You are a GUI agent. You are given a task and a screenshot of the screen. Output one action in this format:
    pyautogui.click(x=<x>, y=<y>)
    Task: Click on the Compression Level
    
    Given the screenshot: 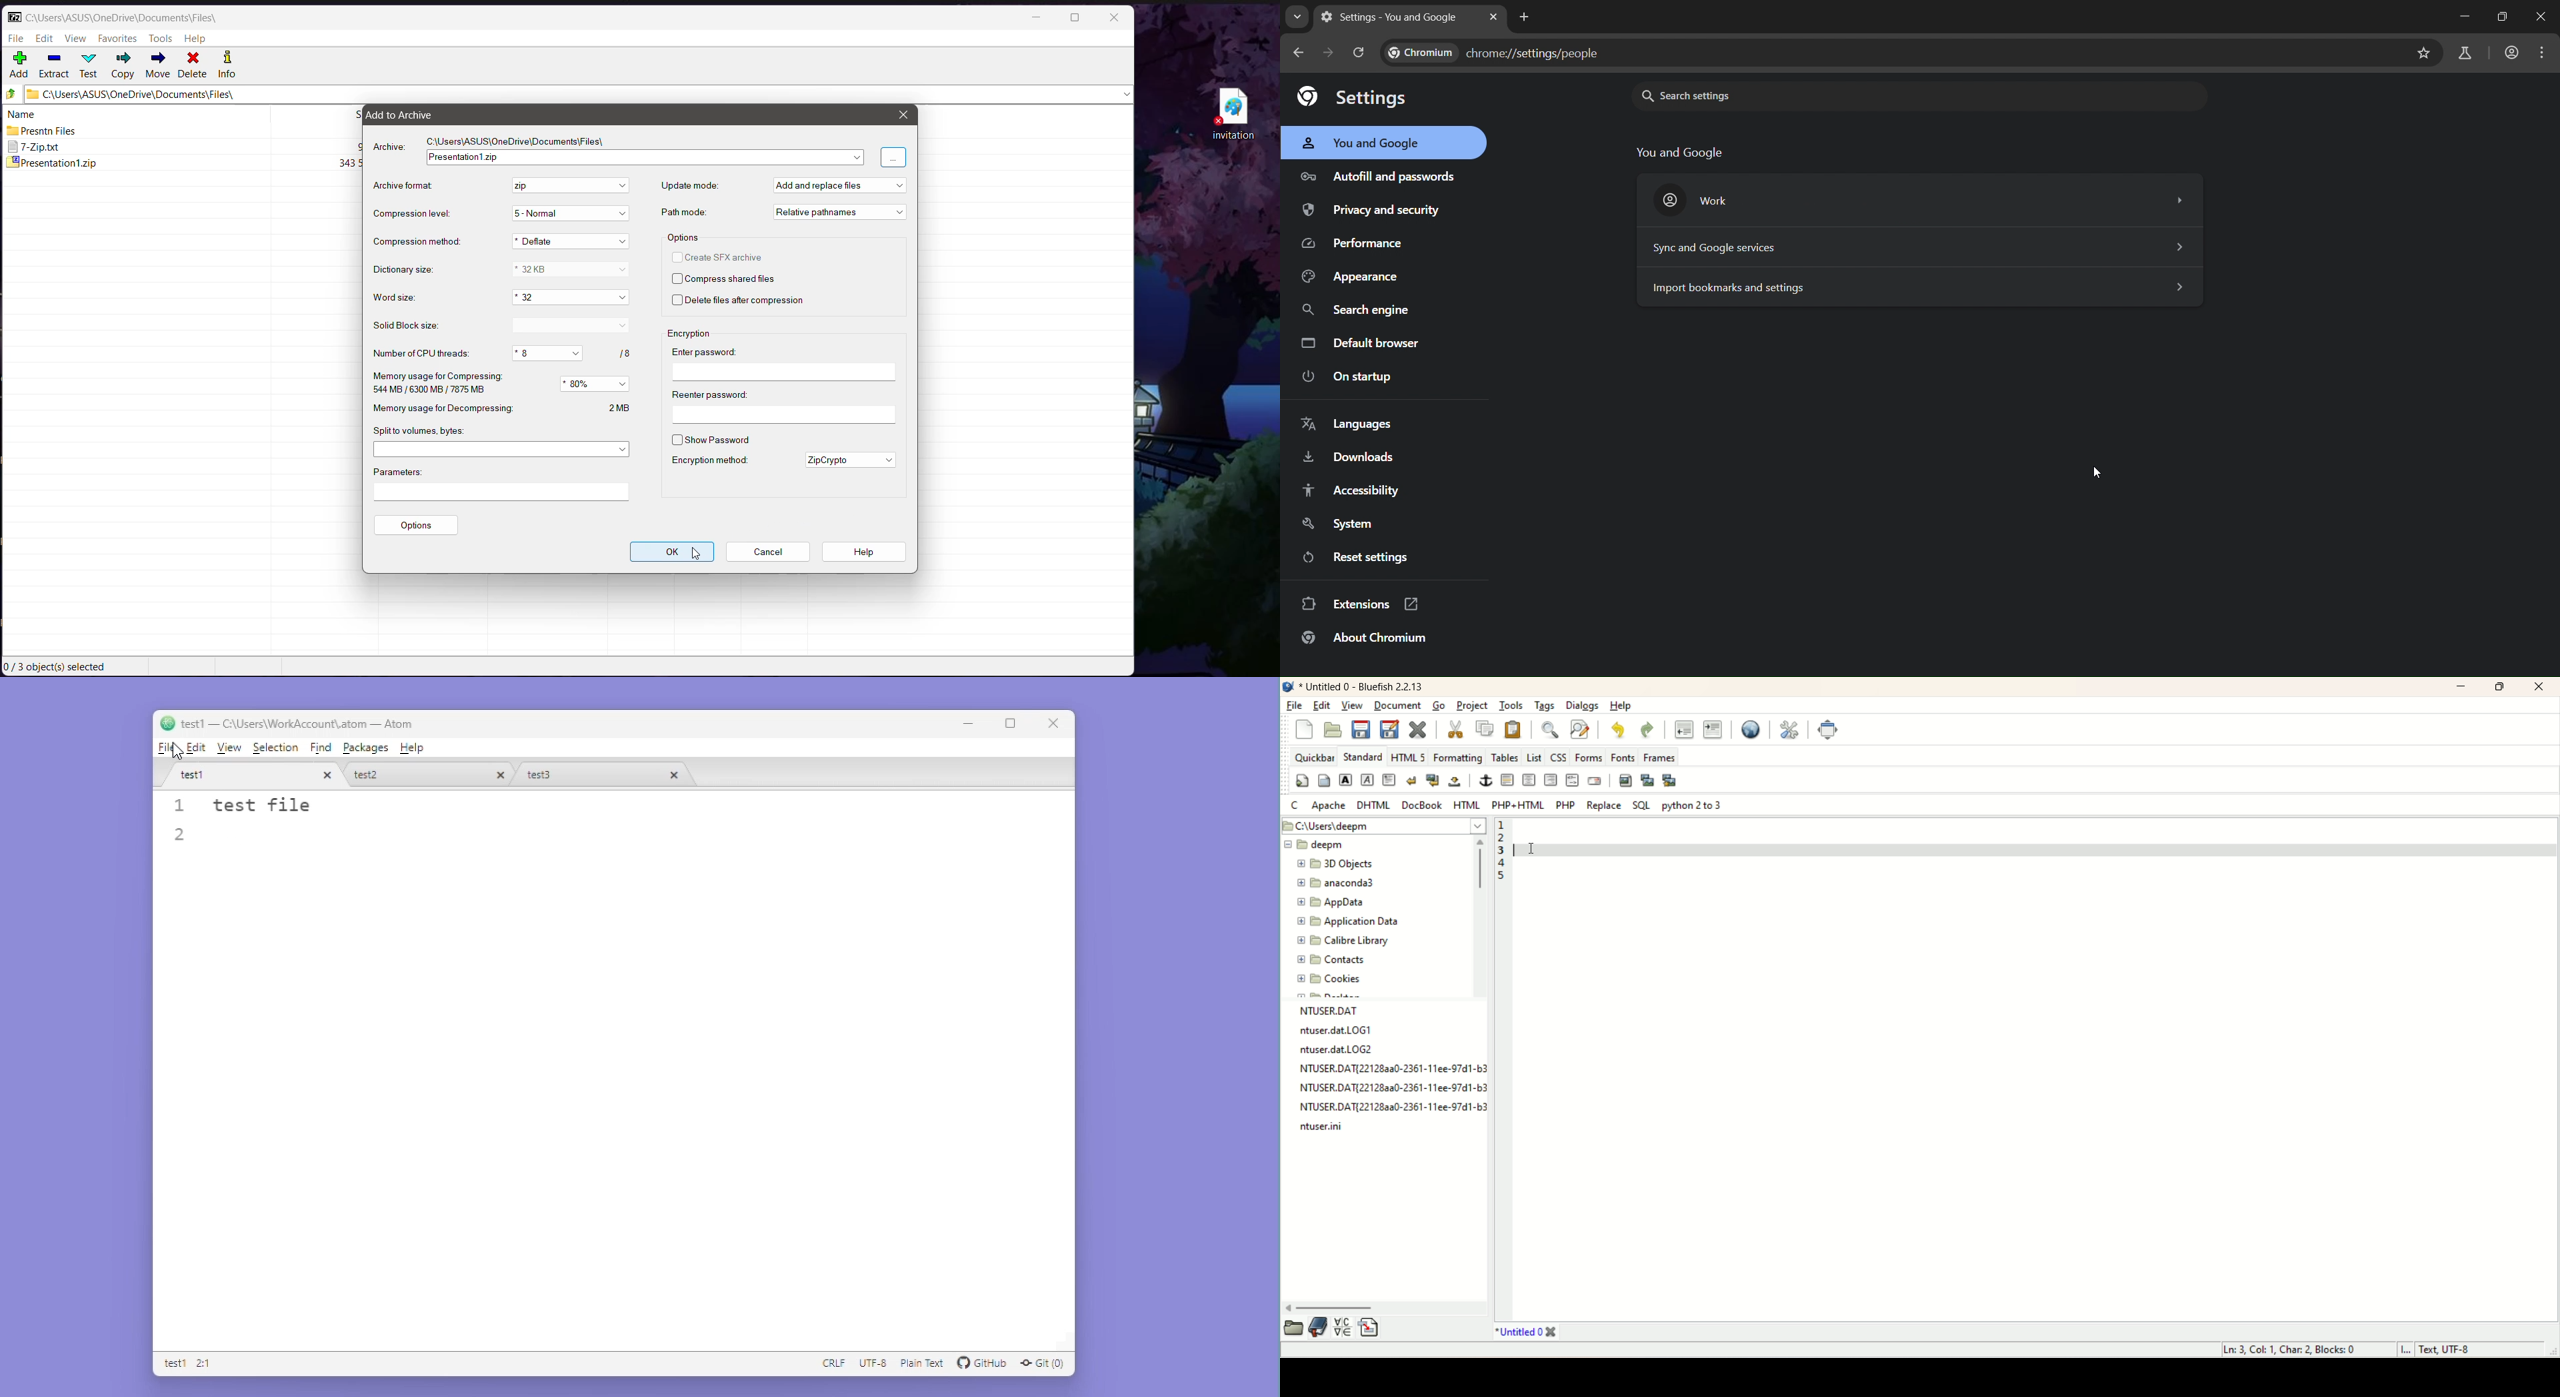 What is the action you would take?
    pyautogui.click(x=415, y=214)
    